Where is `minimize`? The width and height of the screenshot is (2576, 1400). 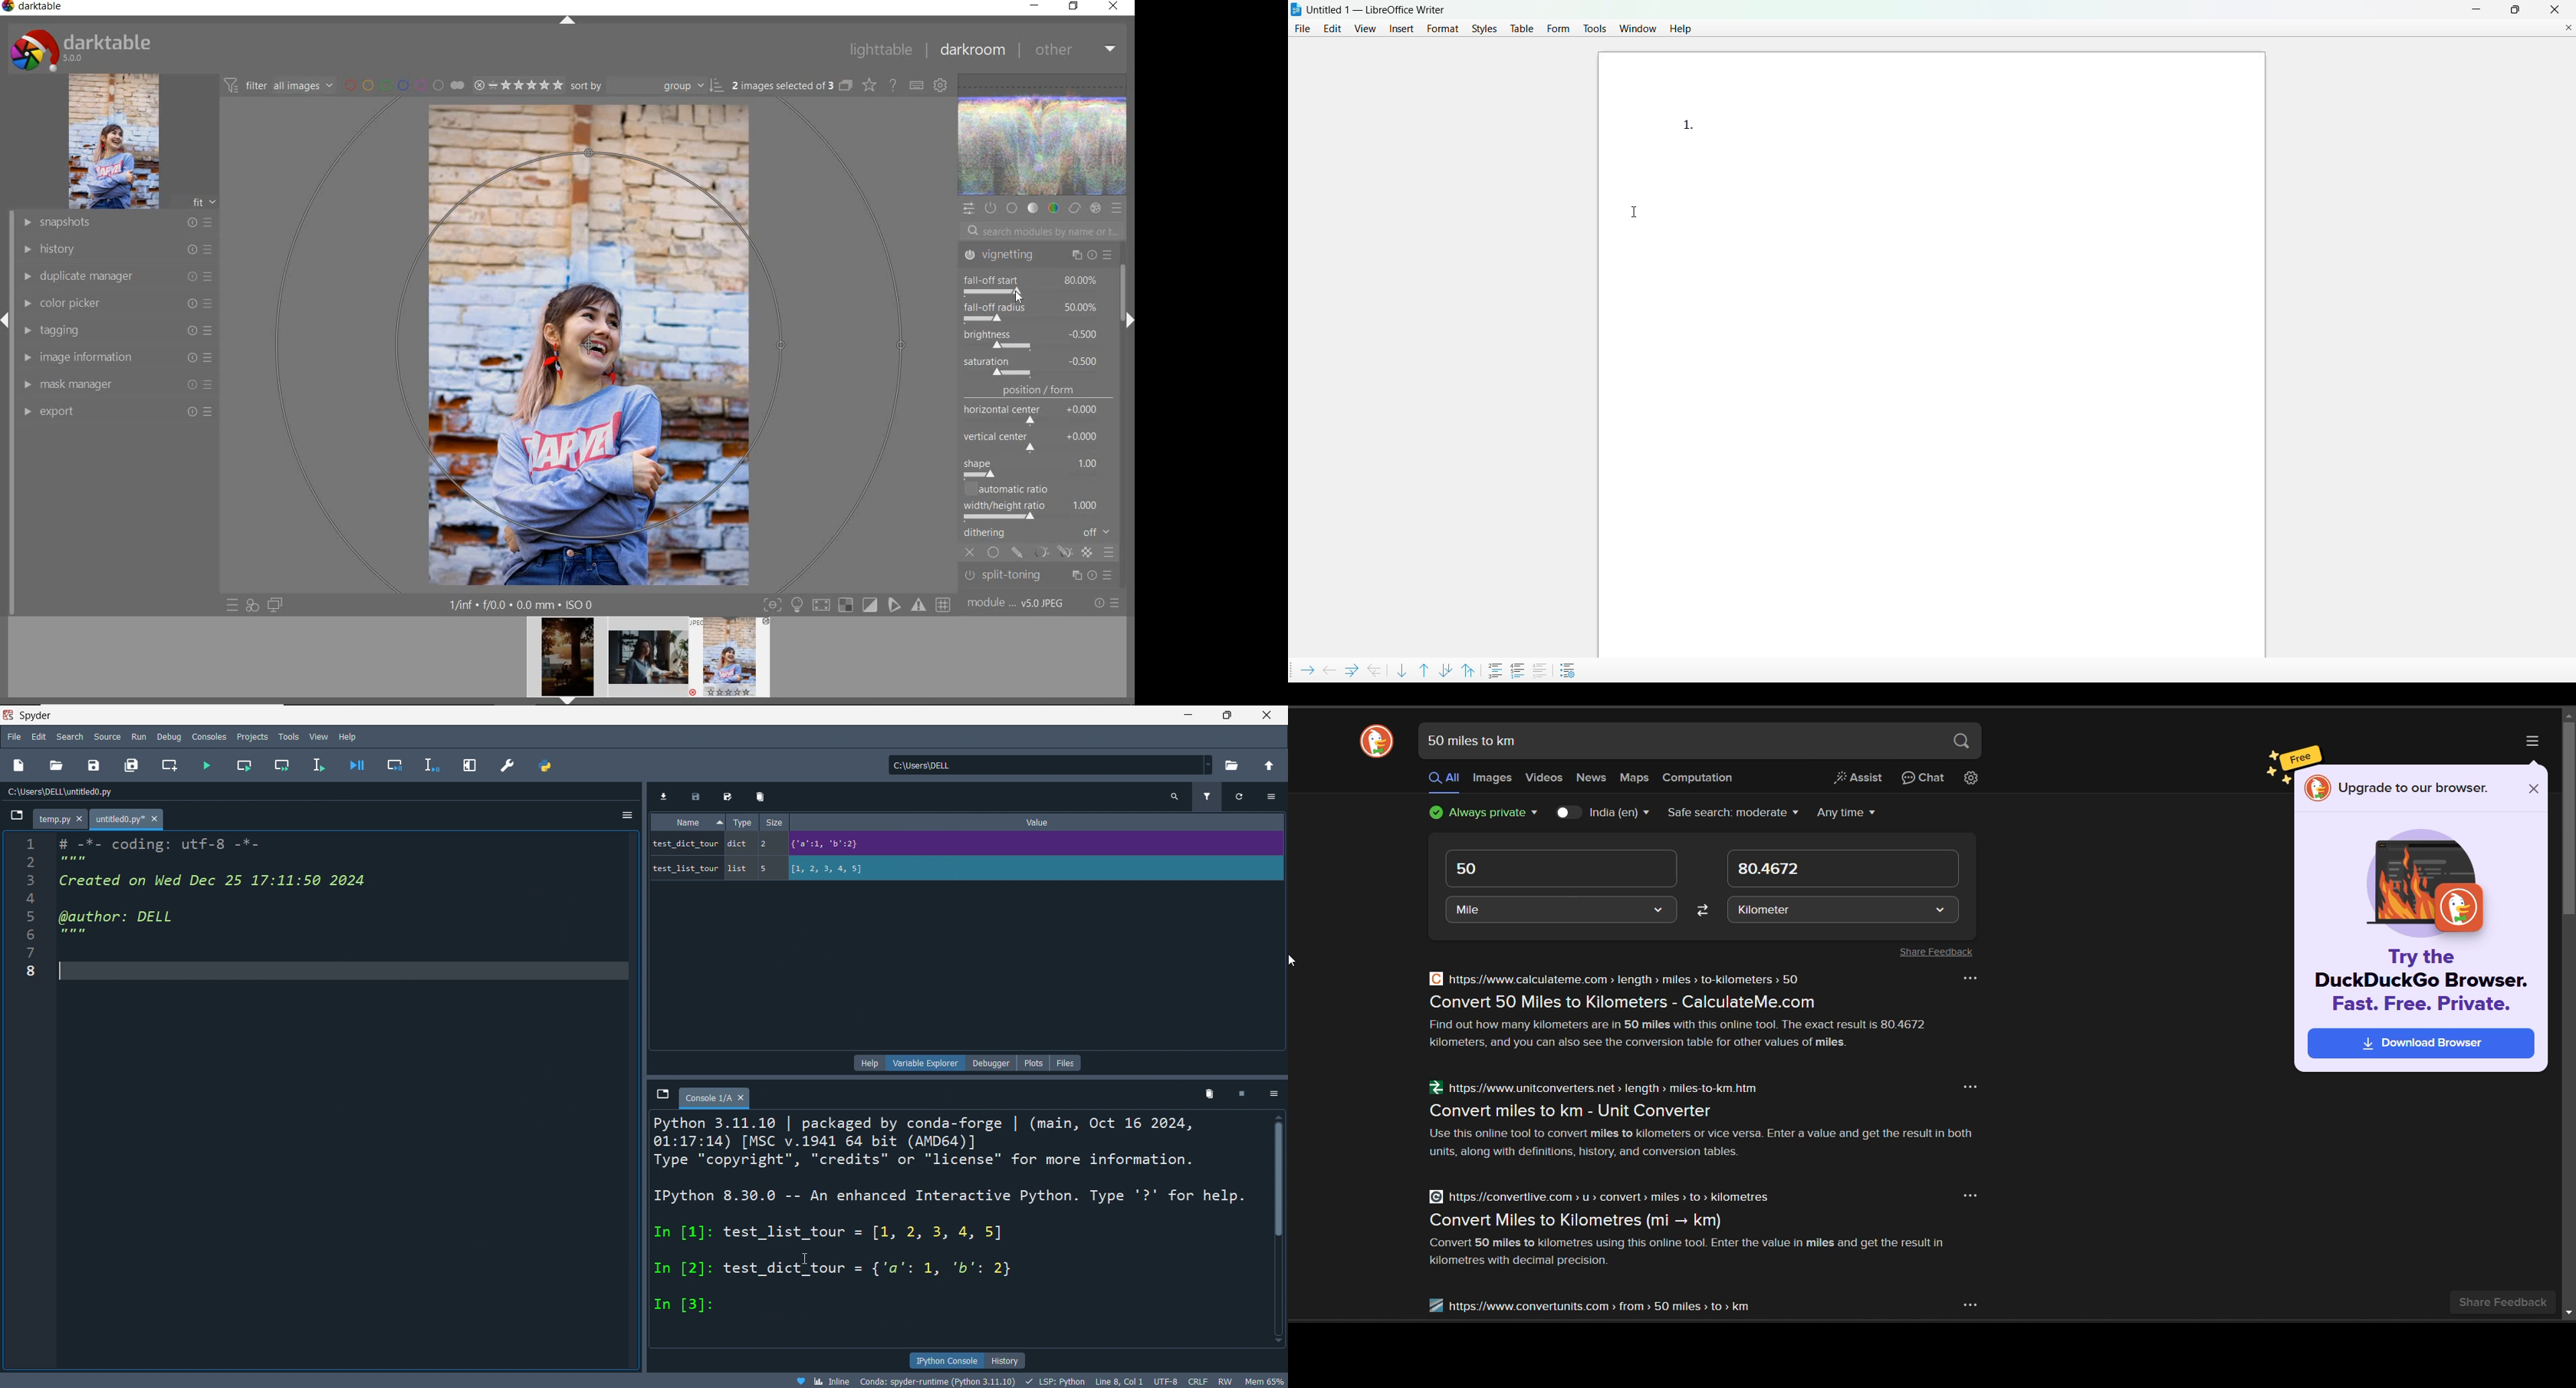 minimize is located at coordinates (2473, 9).